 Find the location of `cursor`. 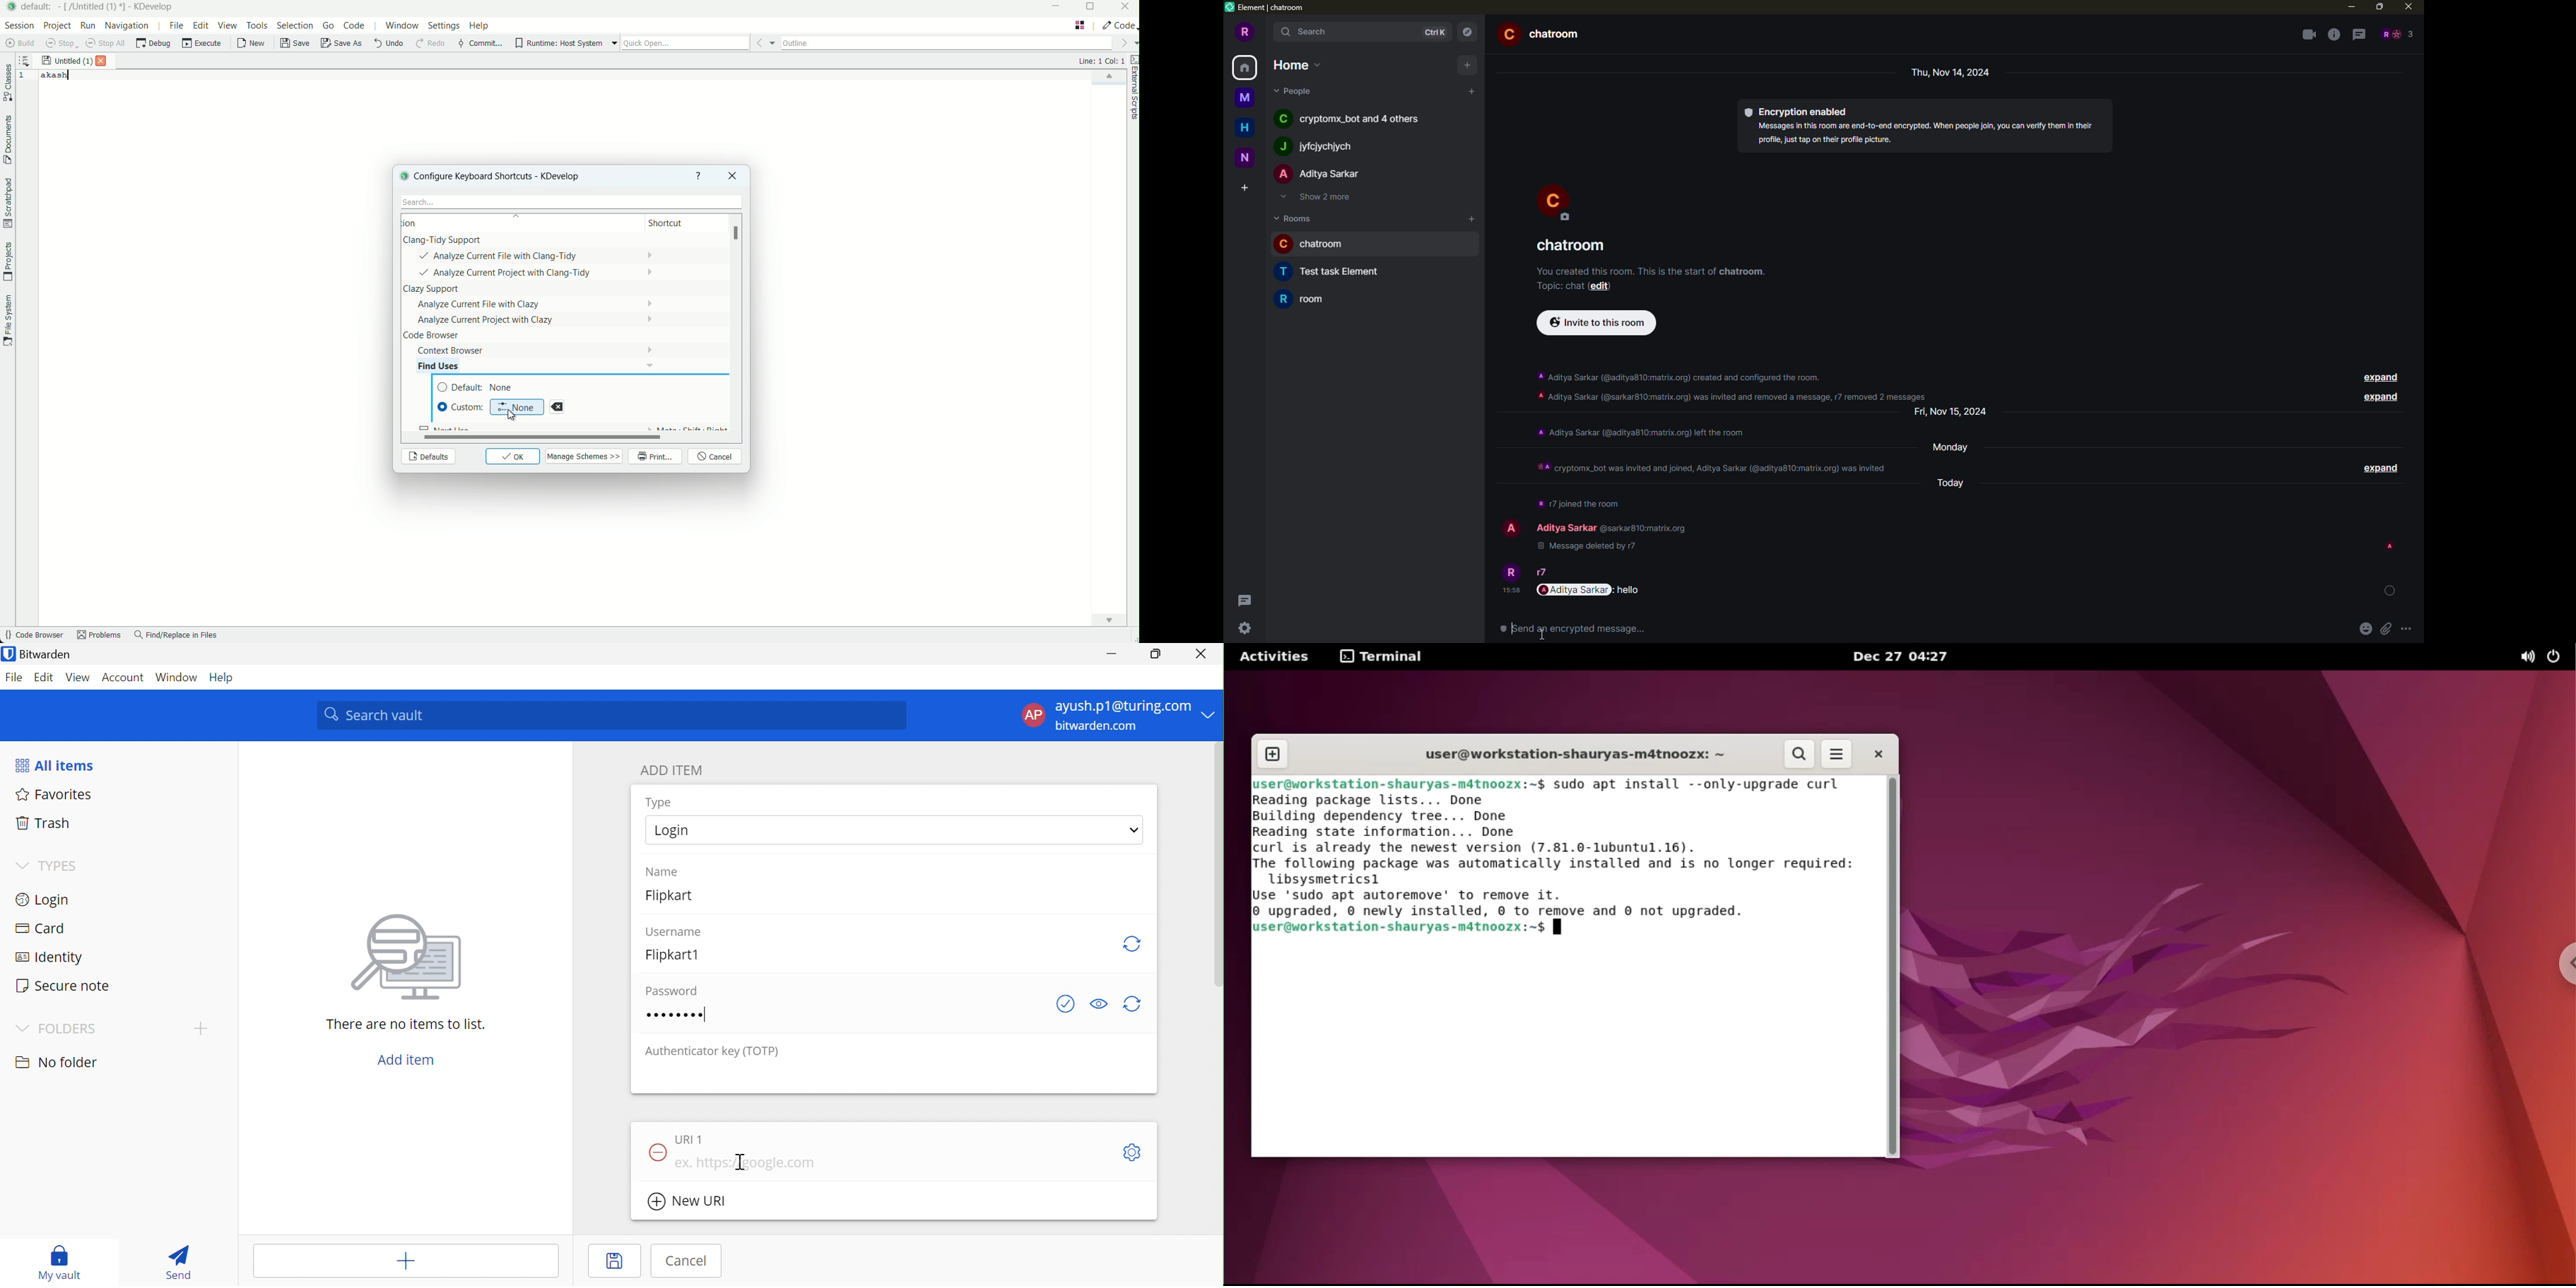

cursor is located at coordinates (743, 1164).